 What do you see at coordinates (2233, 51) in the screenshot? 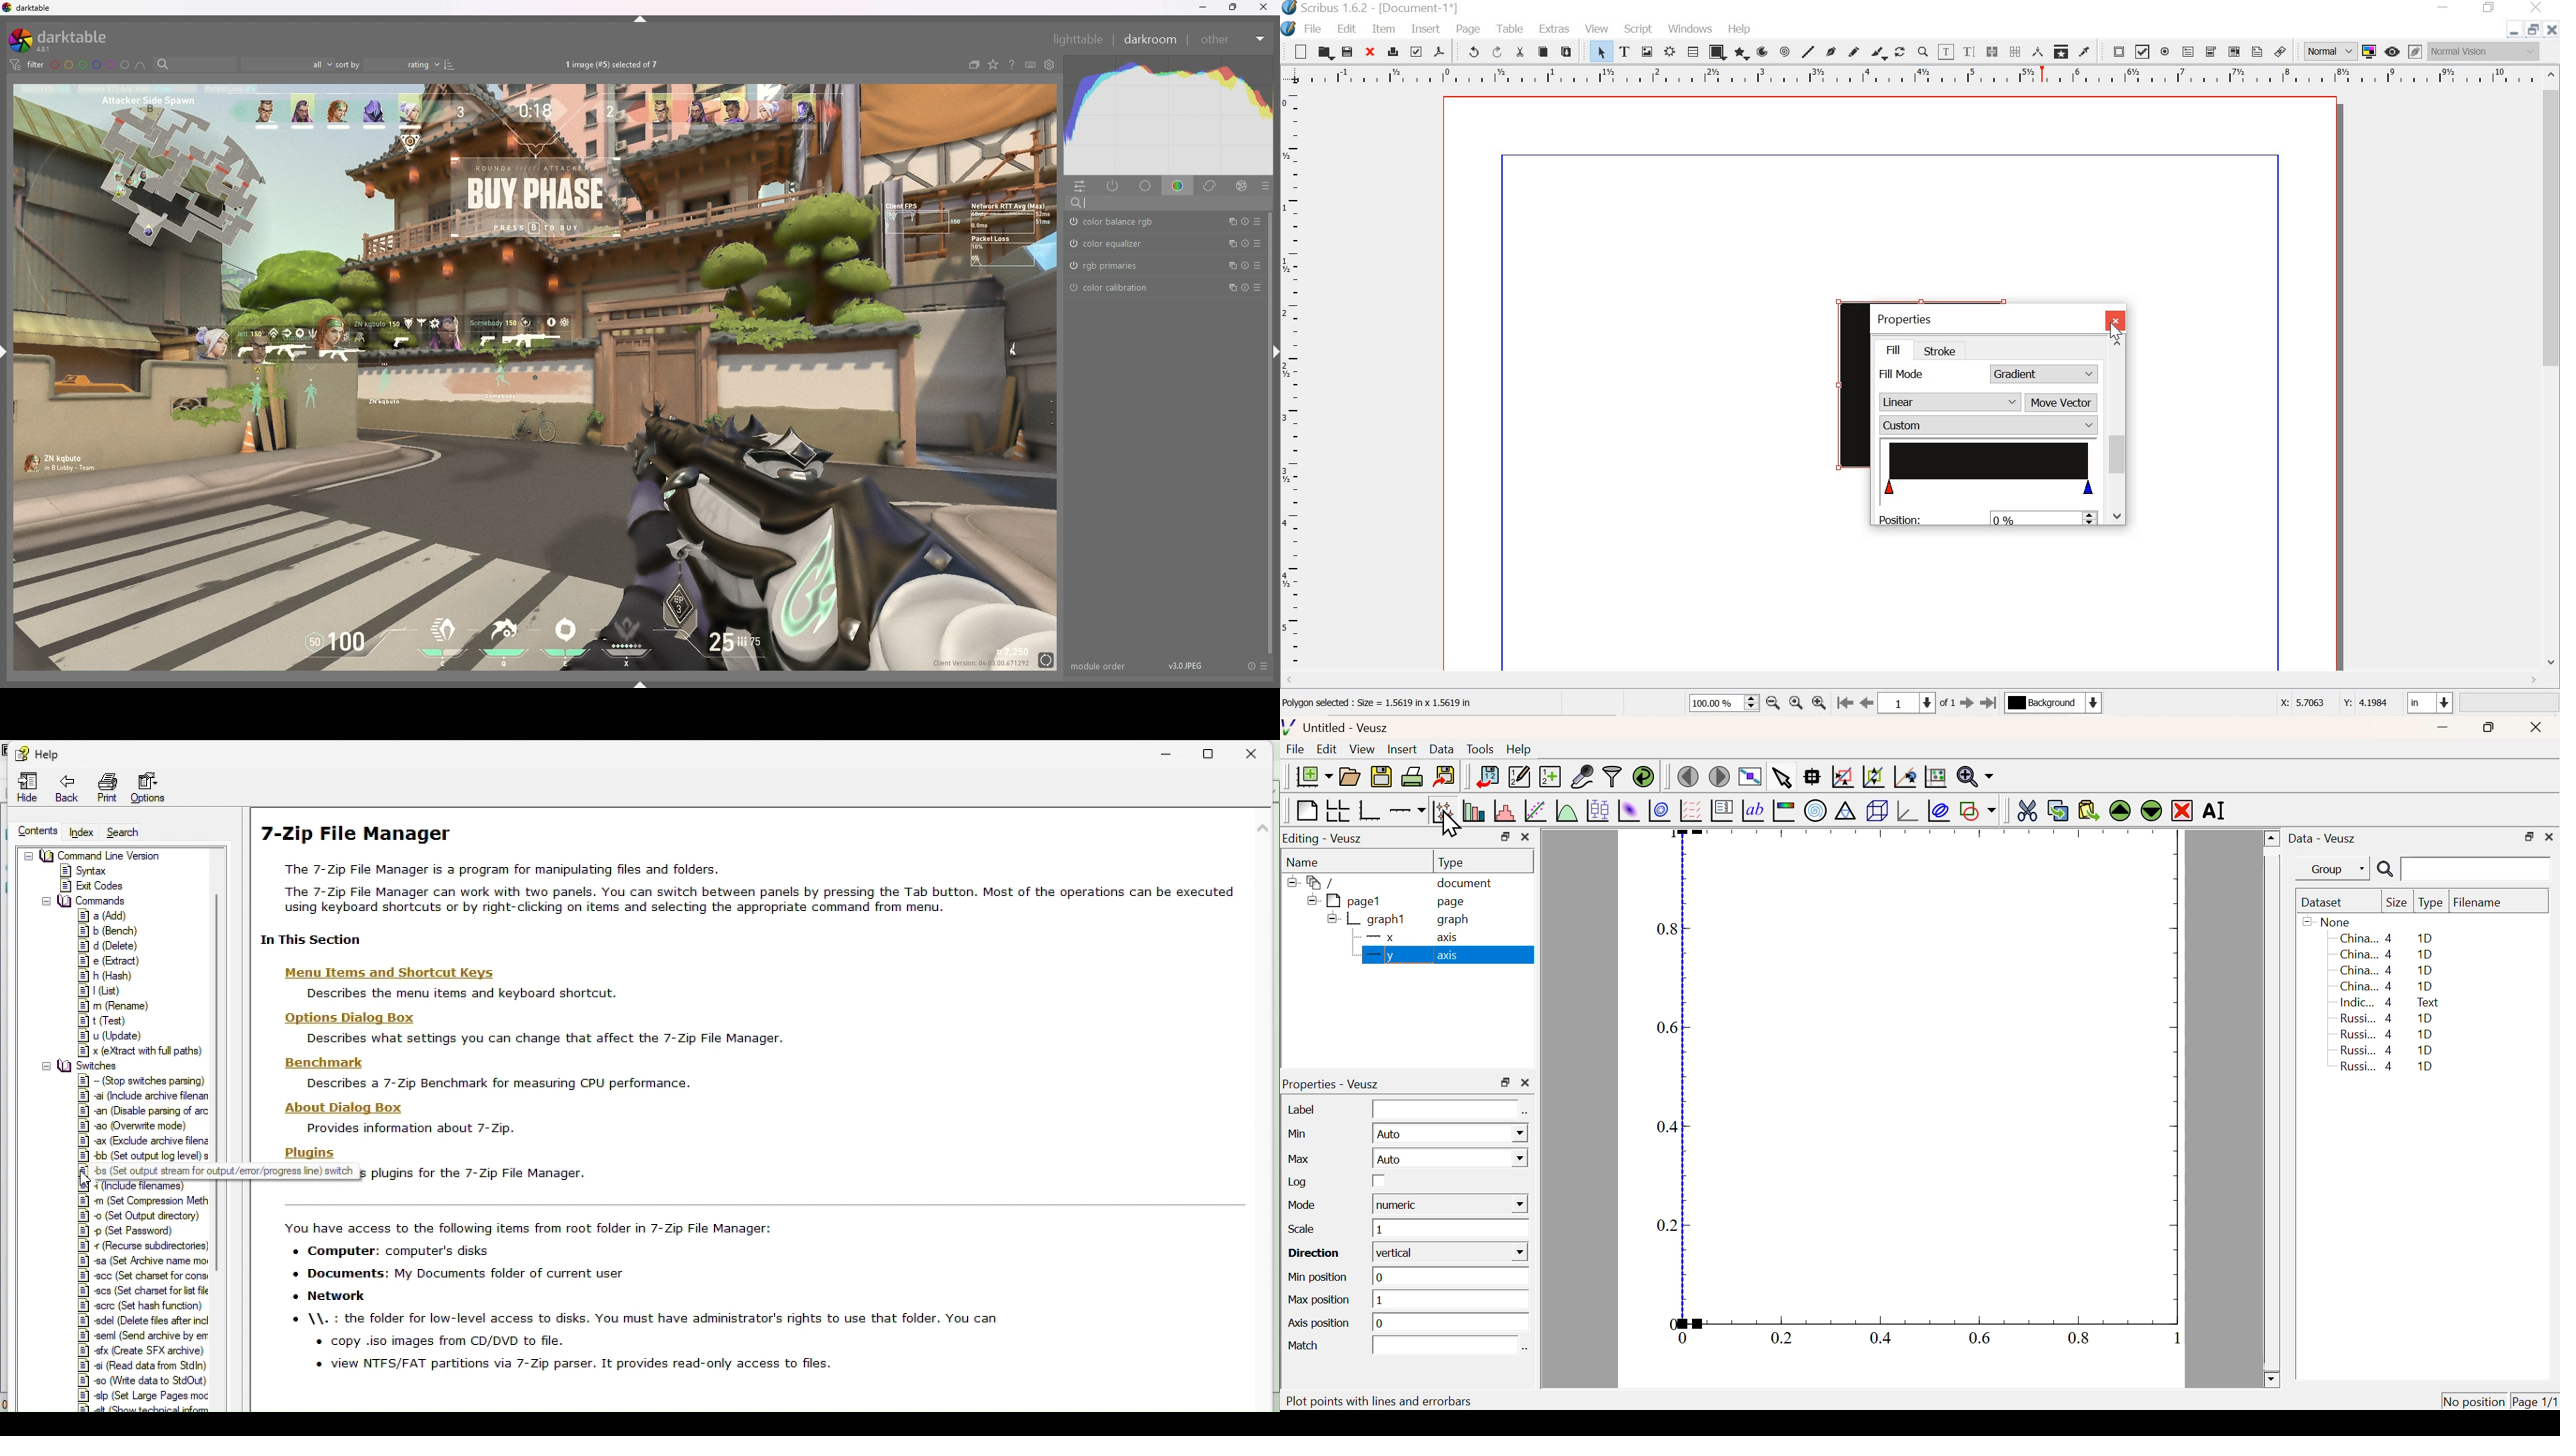
I see `pdf list` at bounding box center [2233, 51].